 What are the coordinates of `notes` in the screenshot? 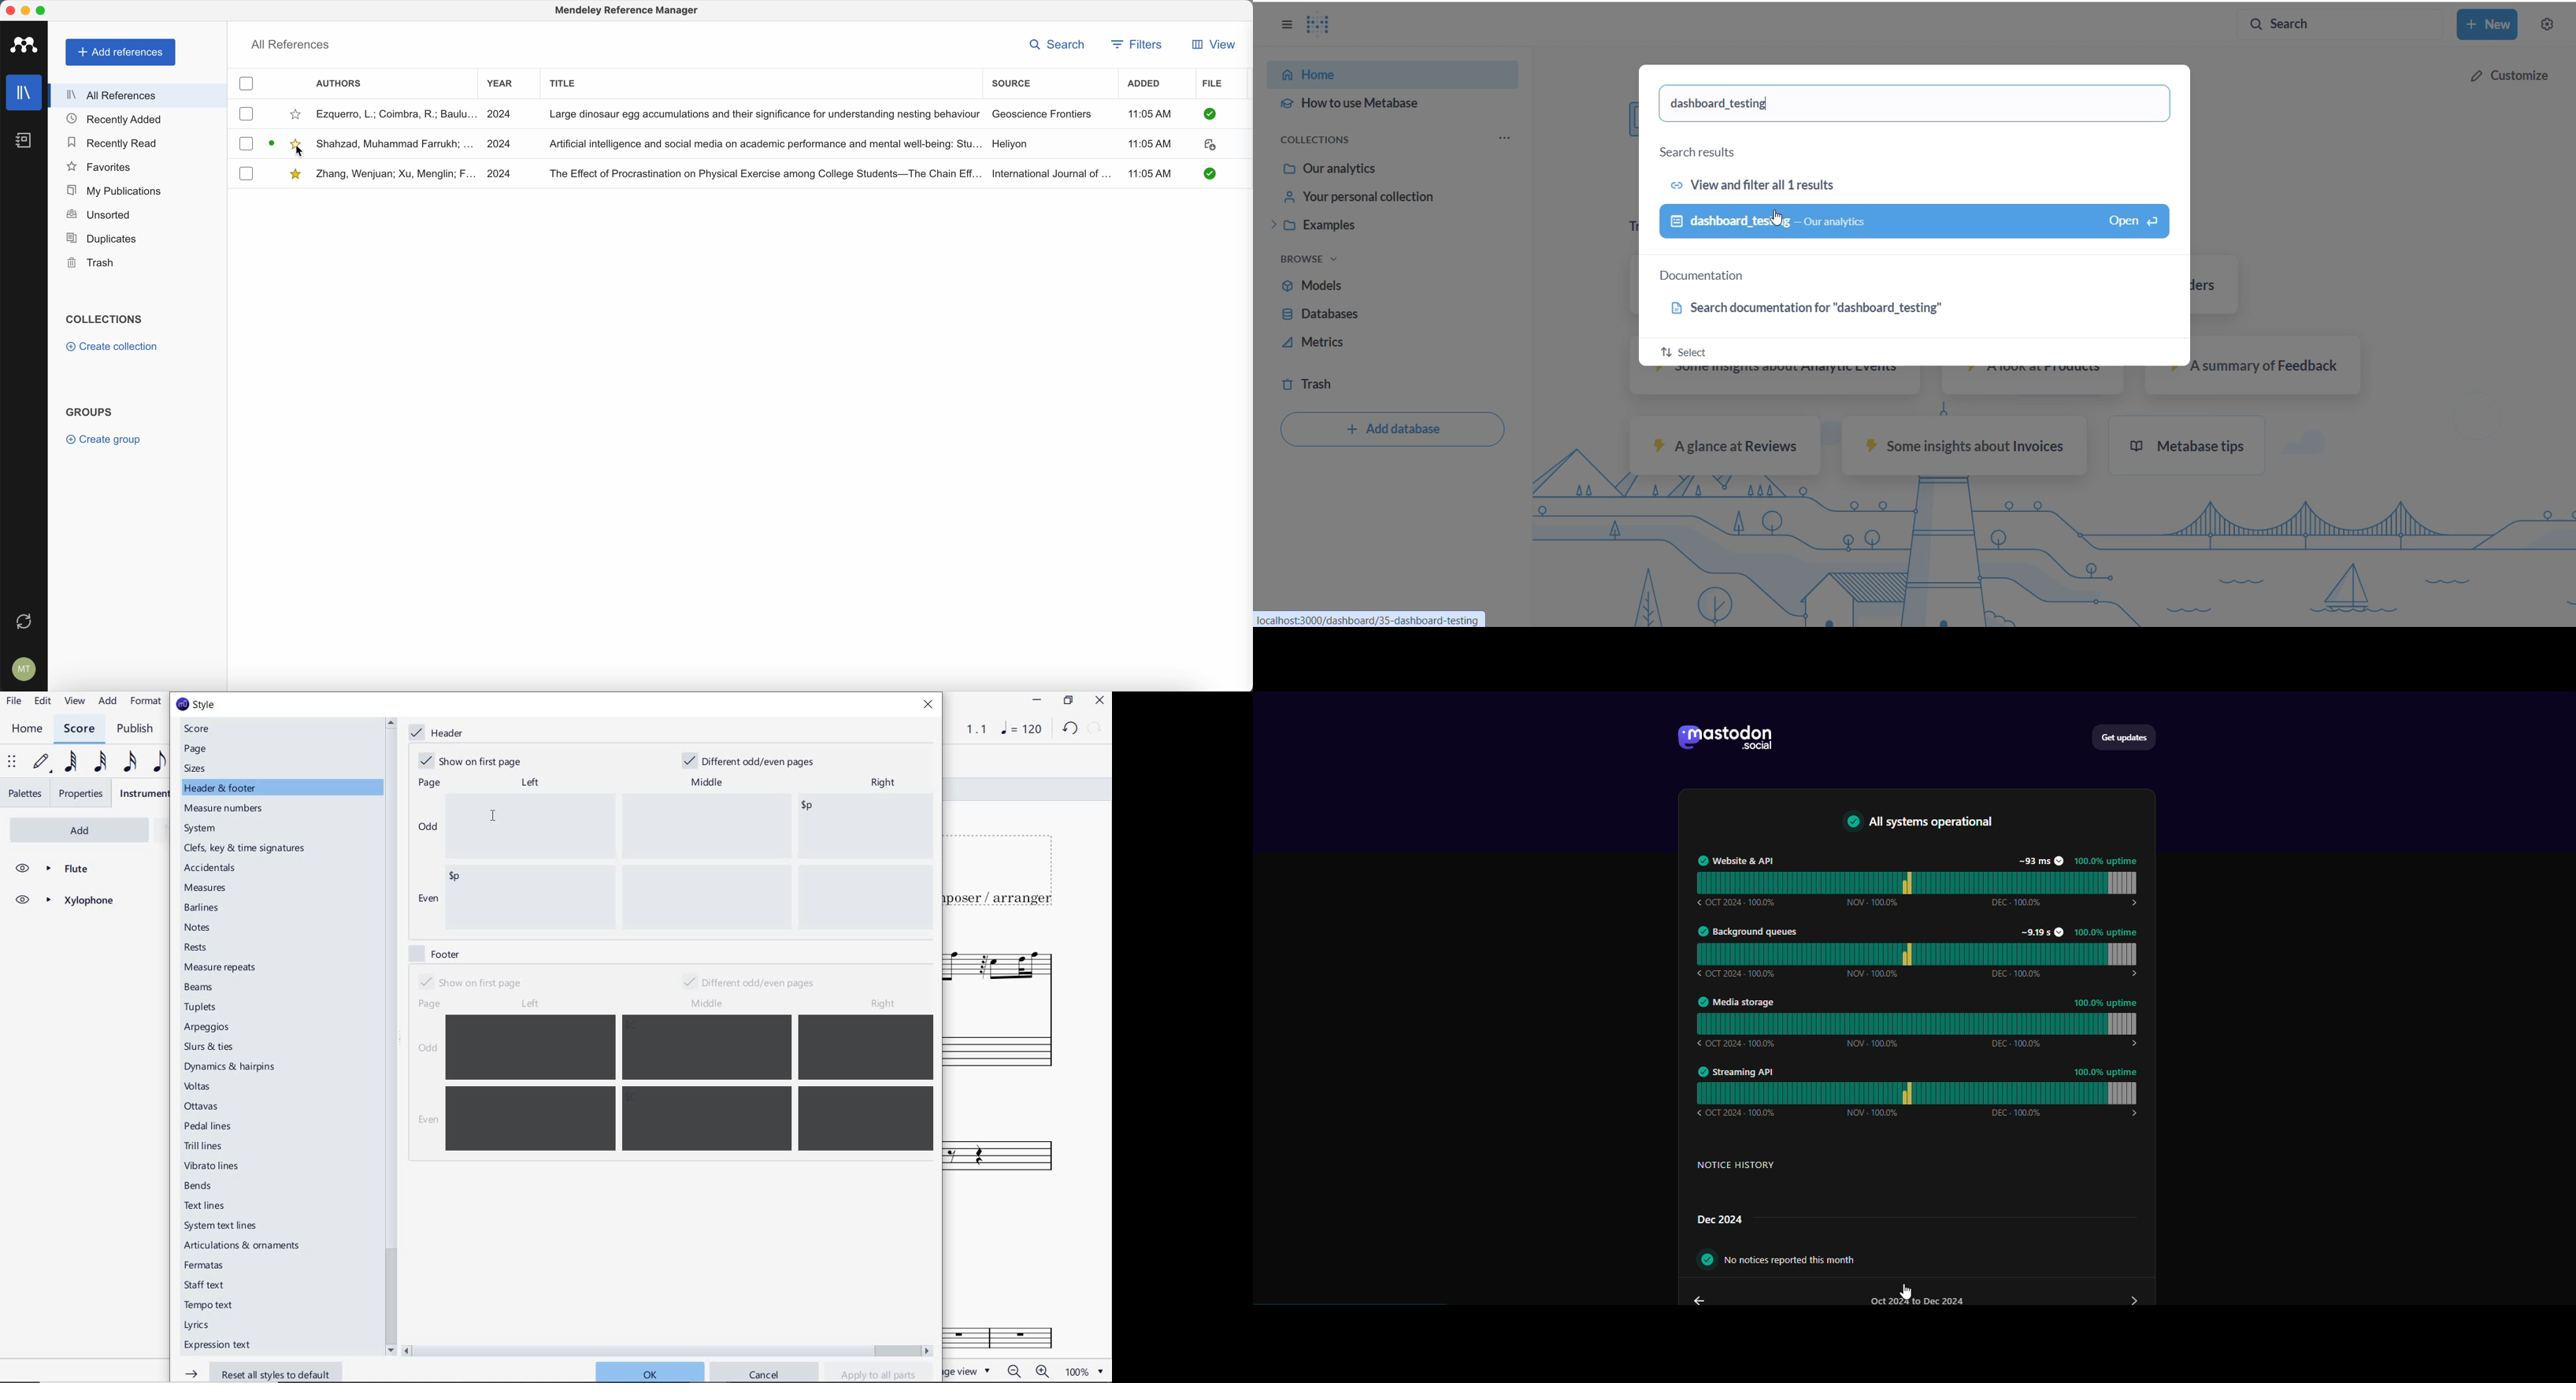 It's located at (198, 927).